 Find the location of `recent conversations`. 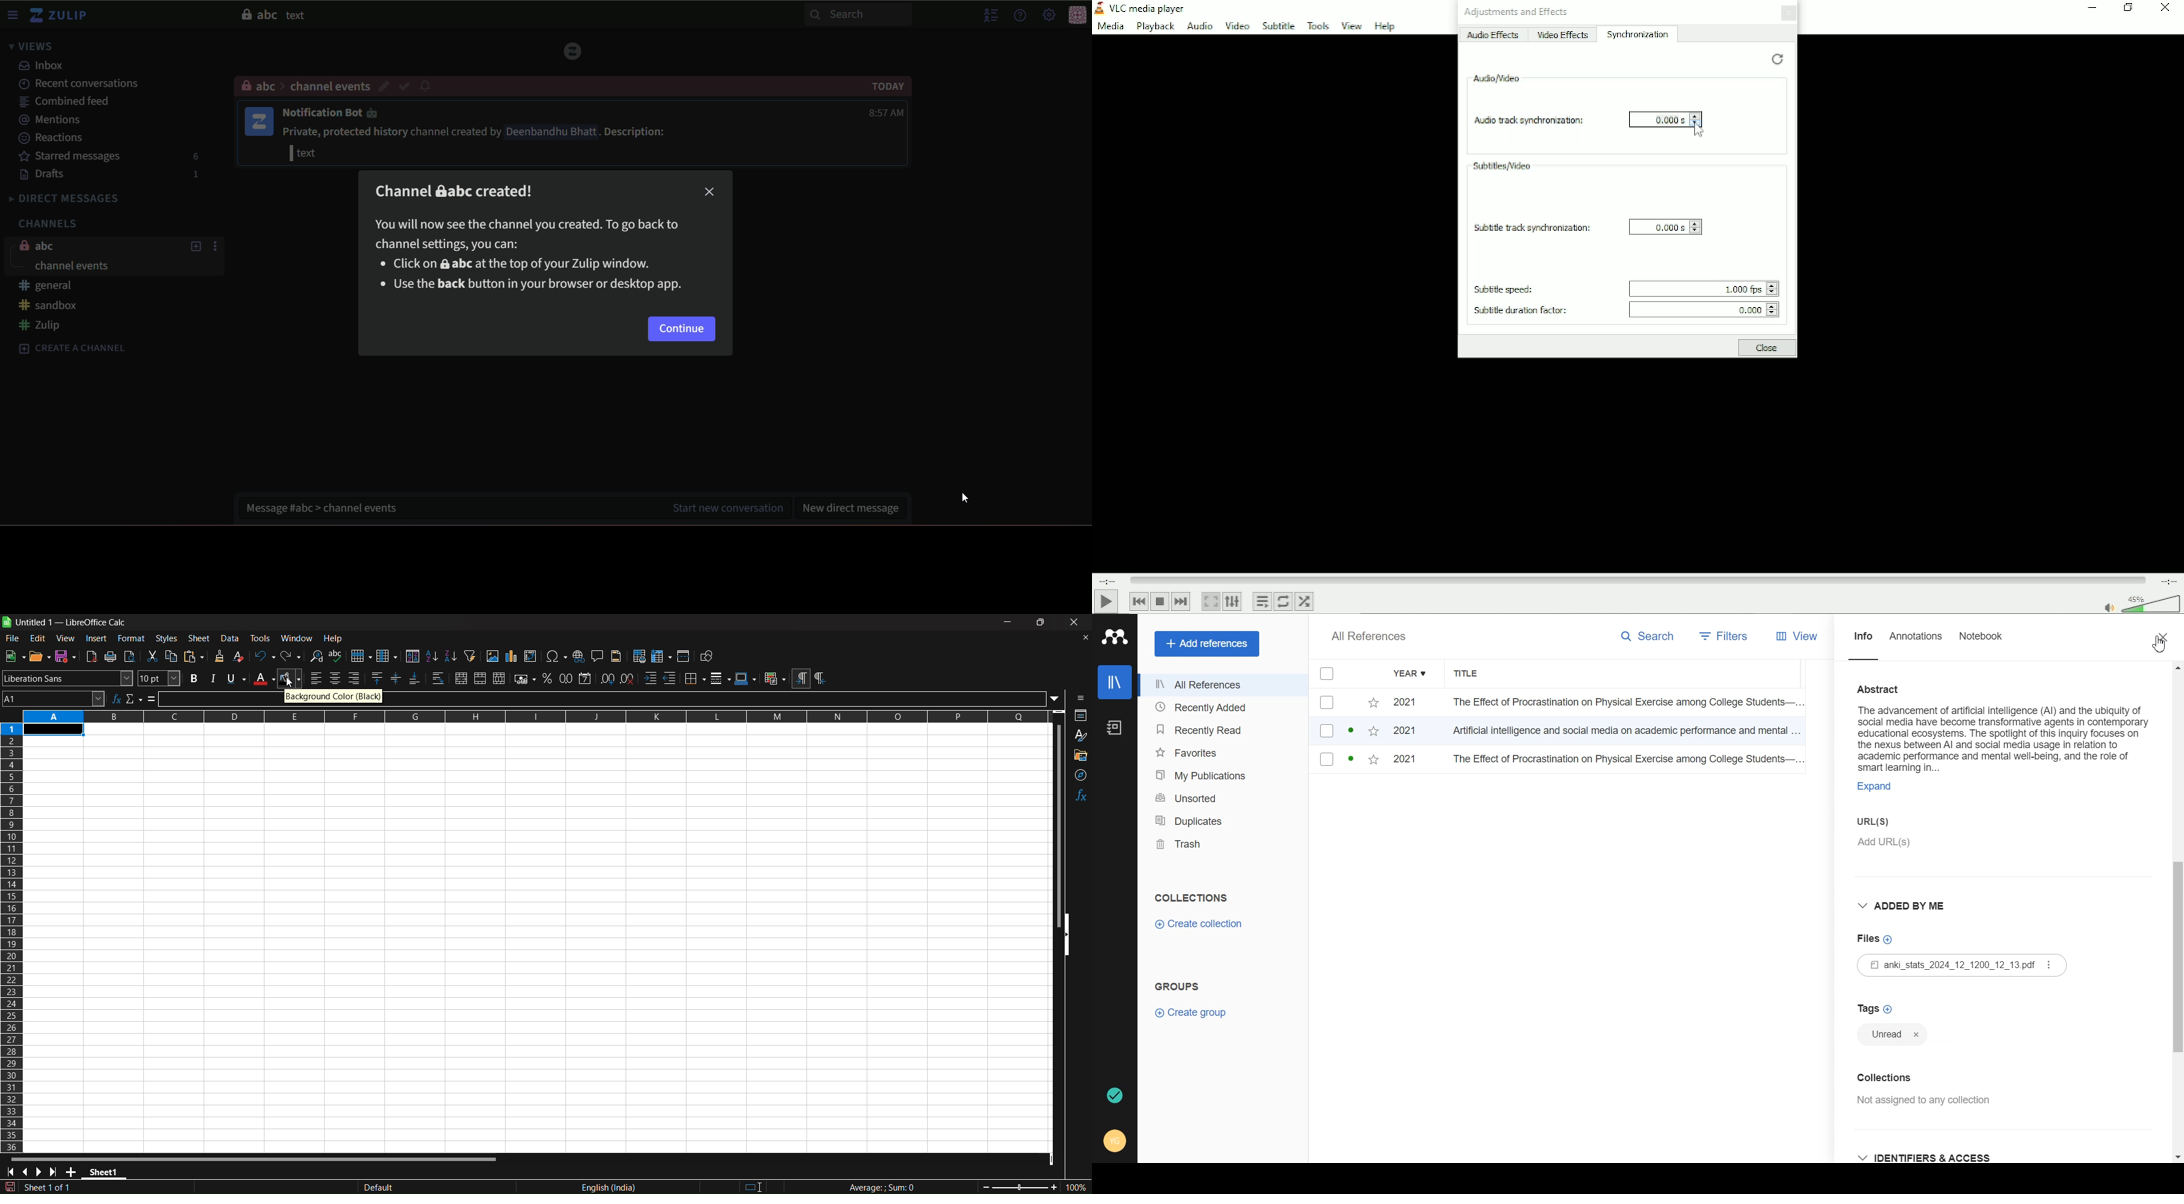

recent conversations is located at coordinates (84, 84).